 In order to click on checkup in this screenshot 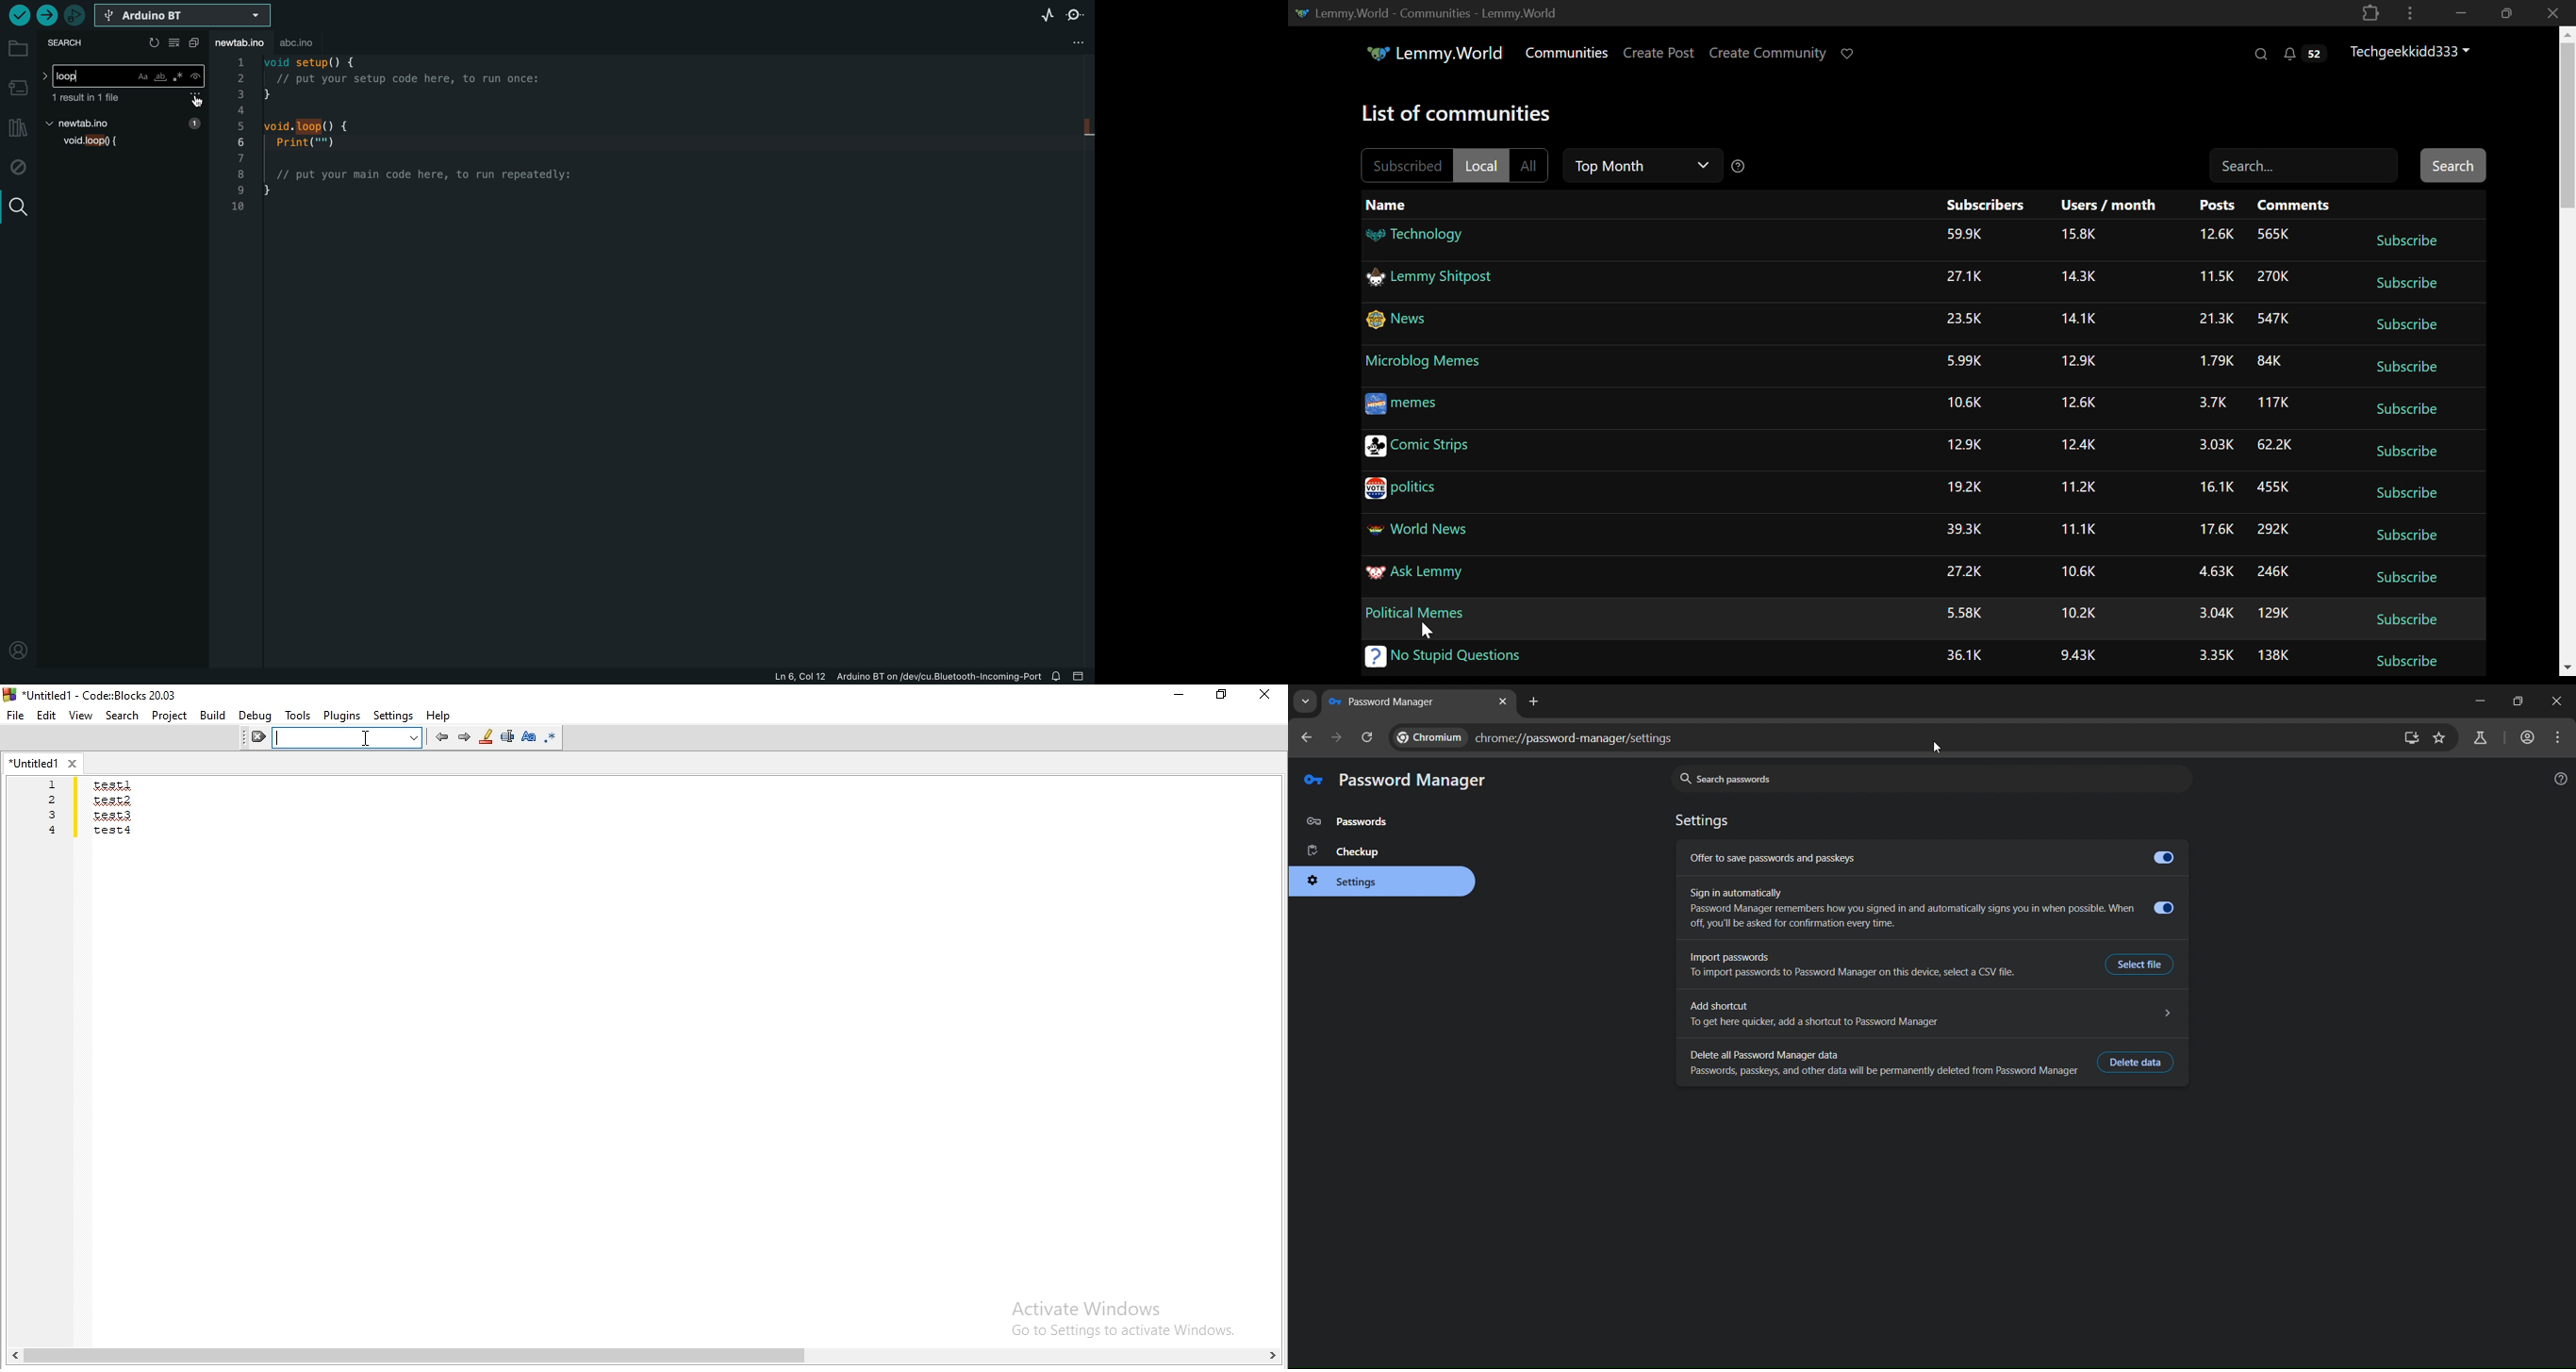, I will do `click(1375, 852)`.